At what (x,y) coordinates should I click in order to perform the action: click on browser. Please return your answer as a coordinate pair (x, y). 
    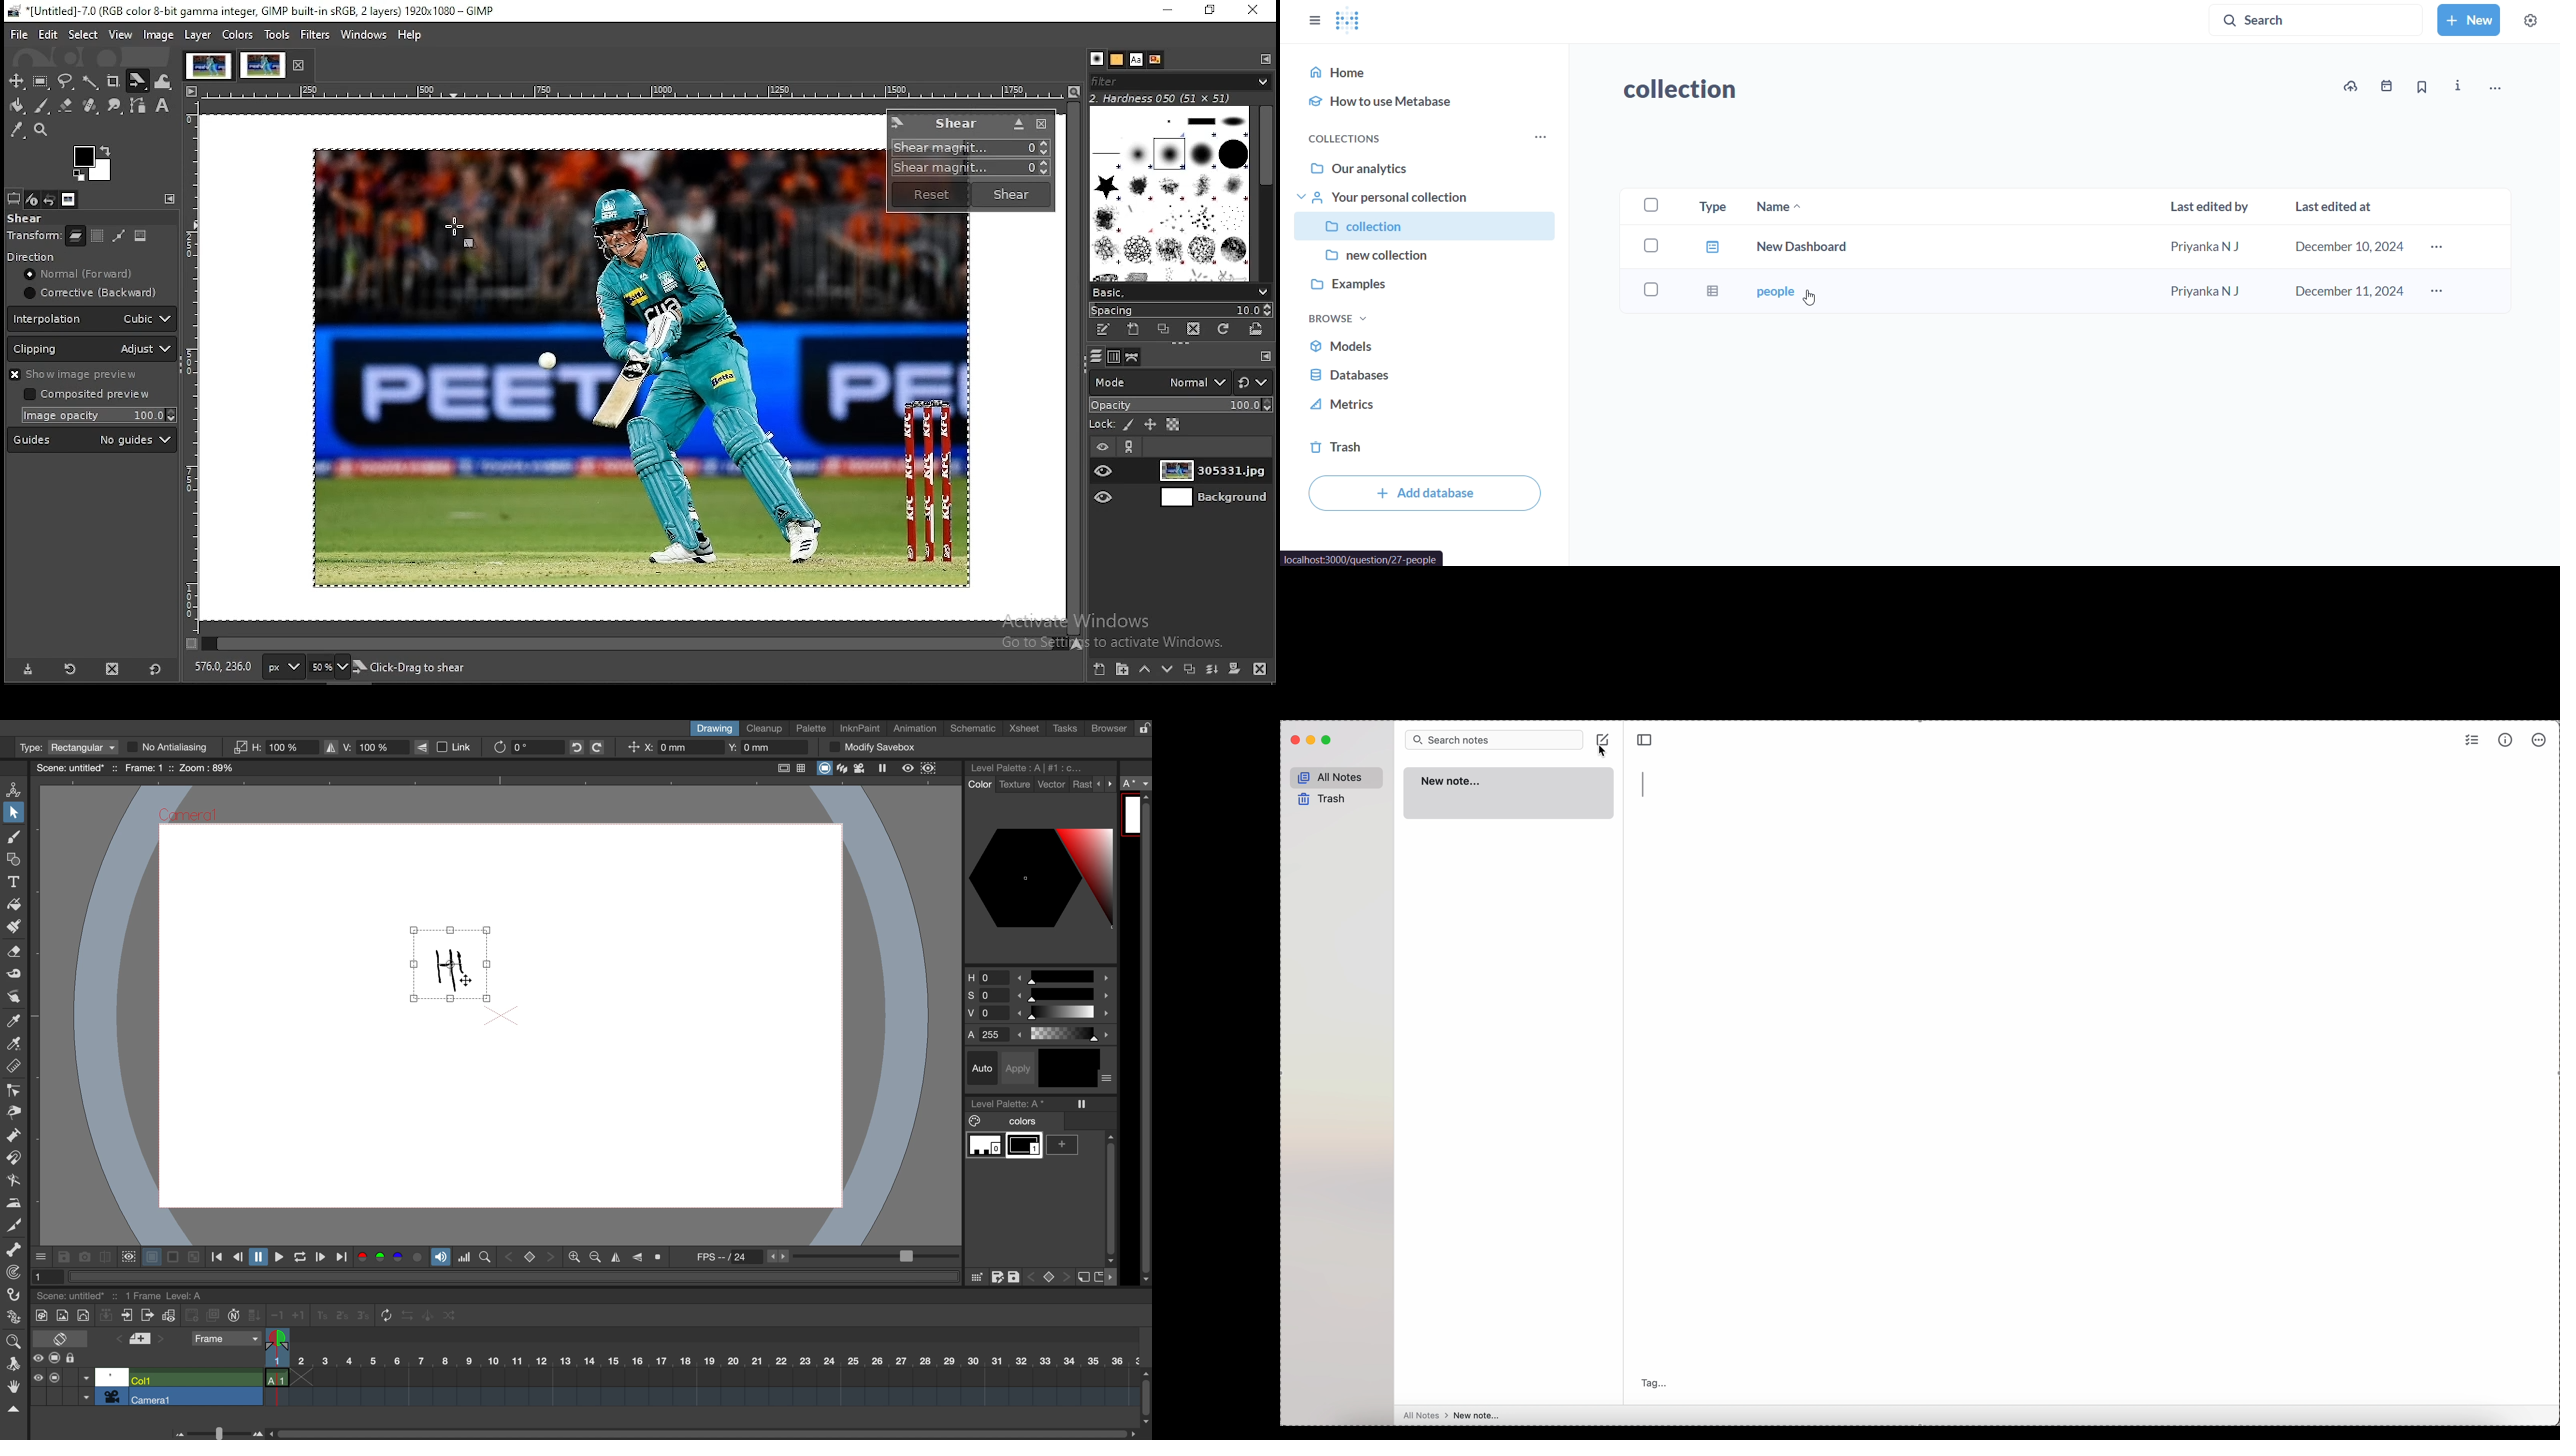
    Looking at the image, I should click on (1102, 728).